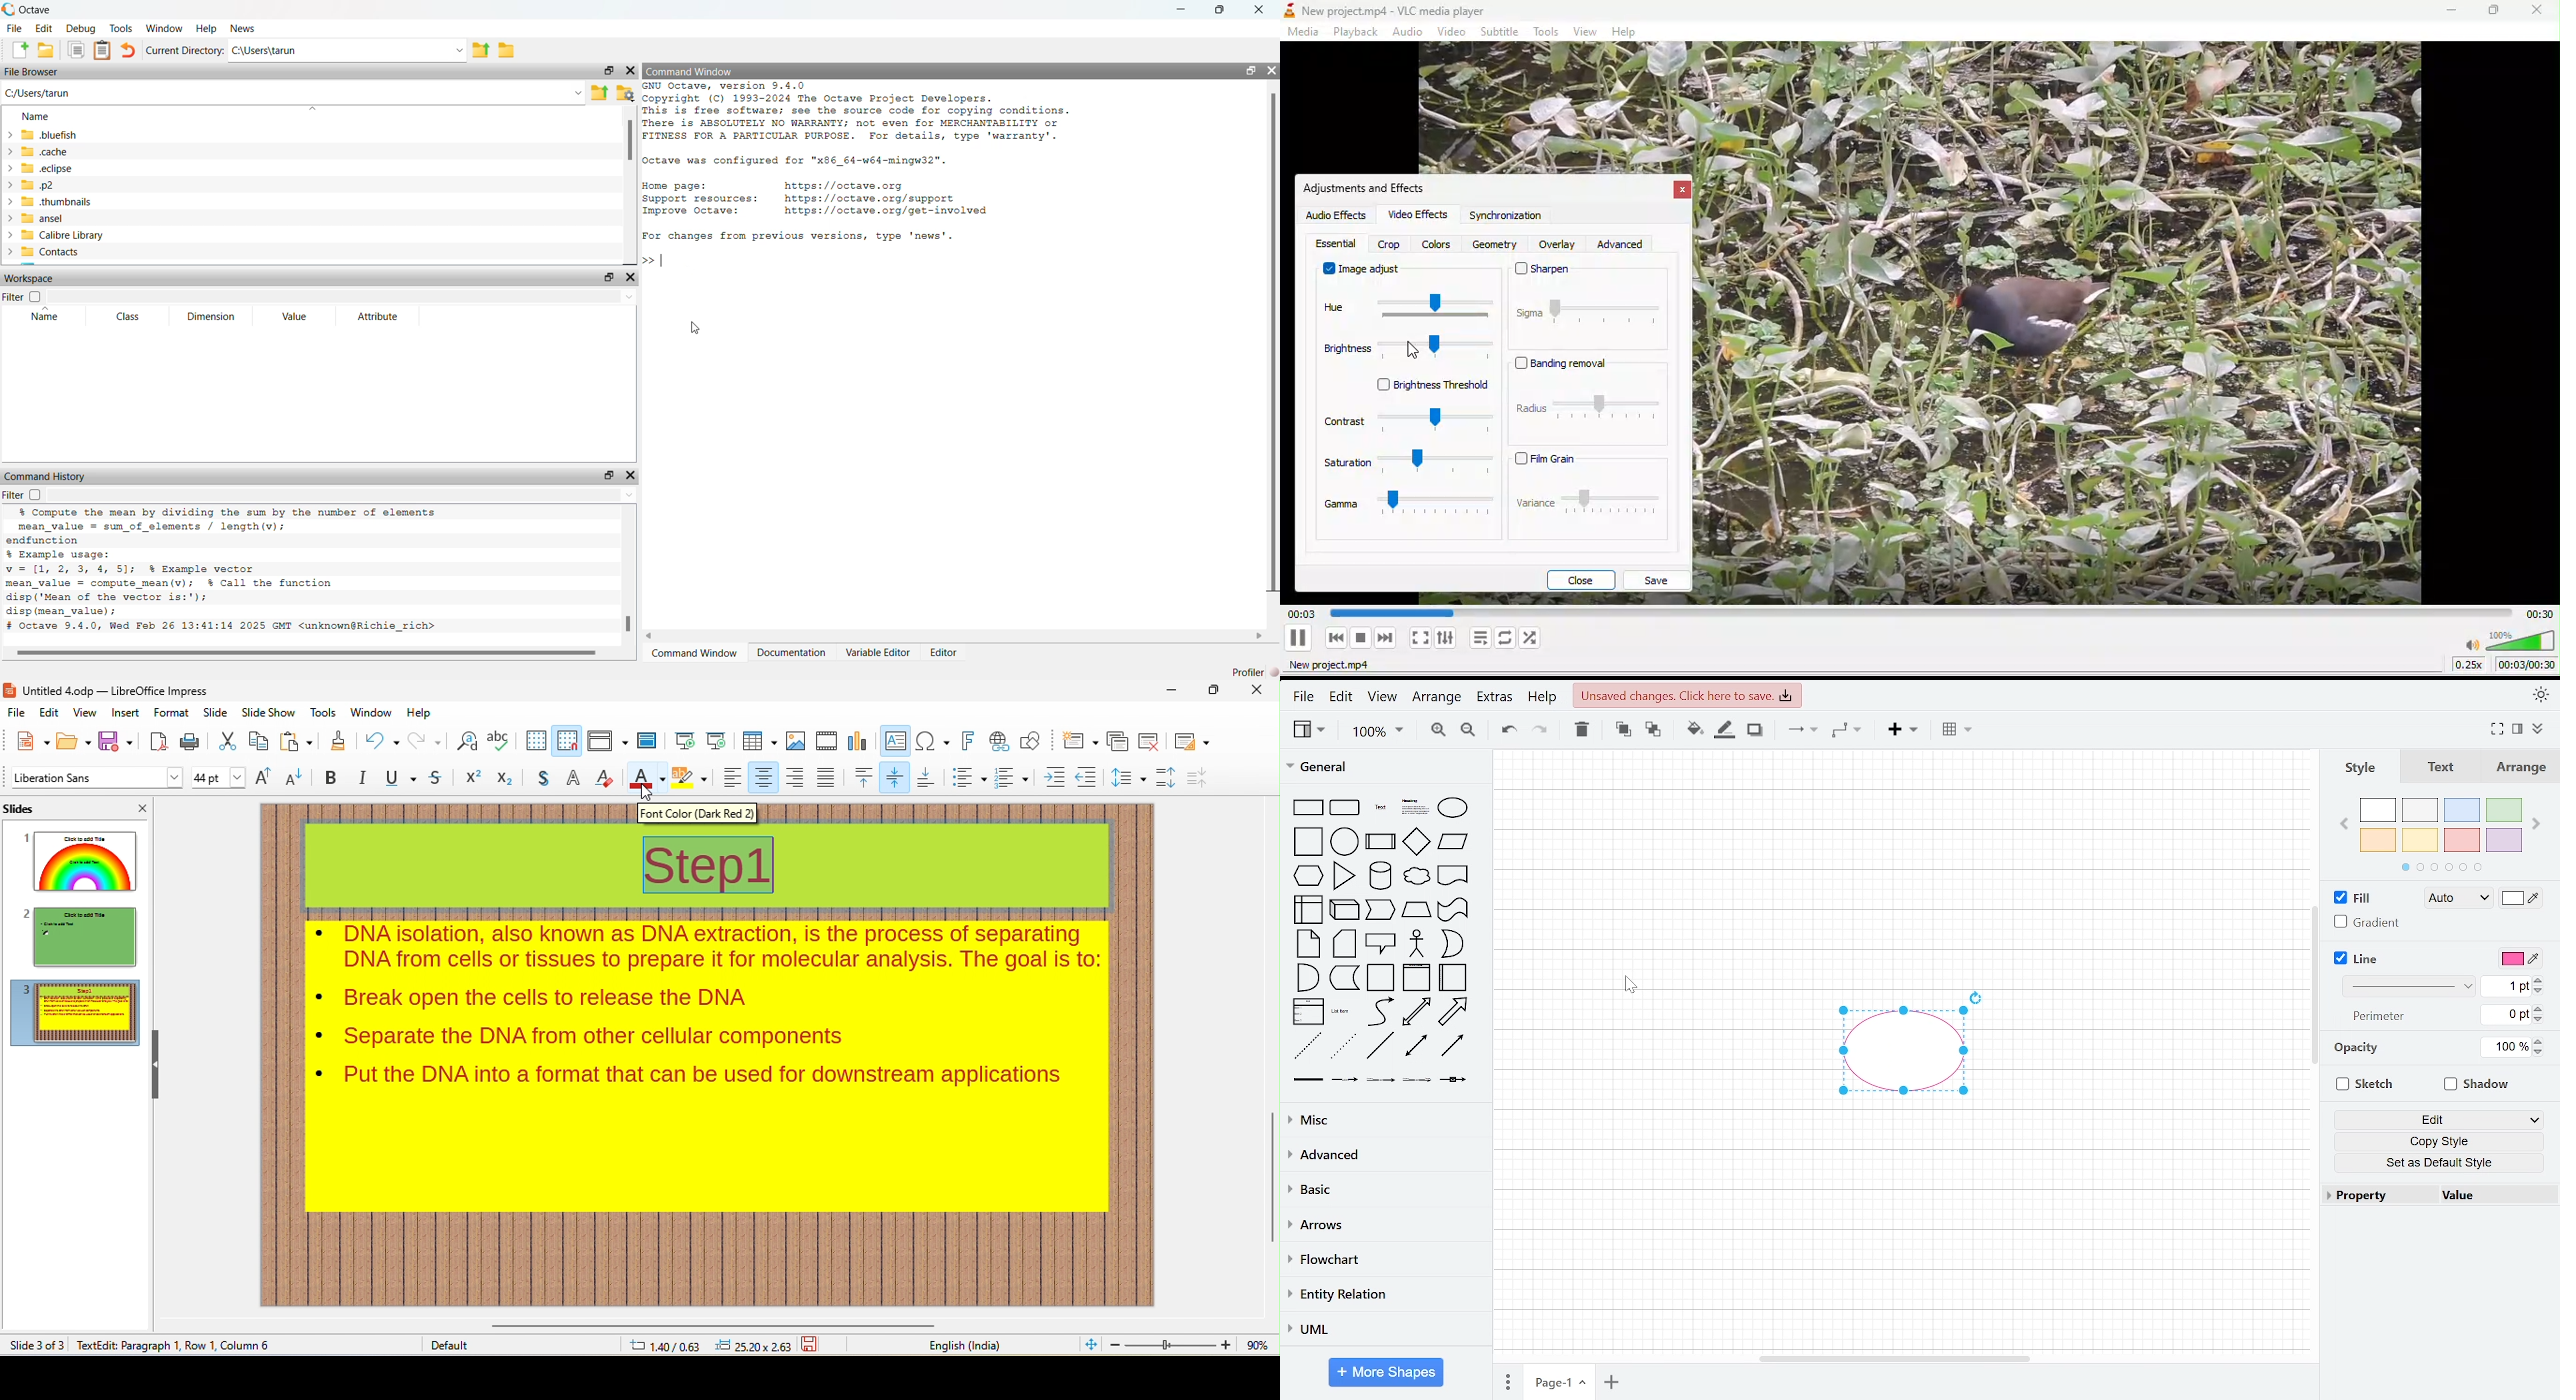 The image size is (2576, 1400). What do you see at coordinates (74, 936) in the screenshot?
I see `slide2` at bounding box center [74, 936].